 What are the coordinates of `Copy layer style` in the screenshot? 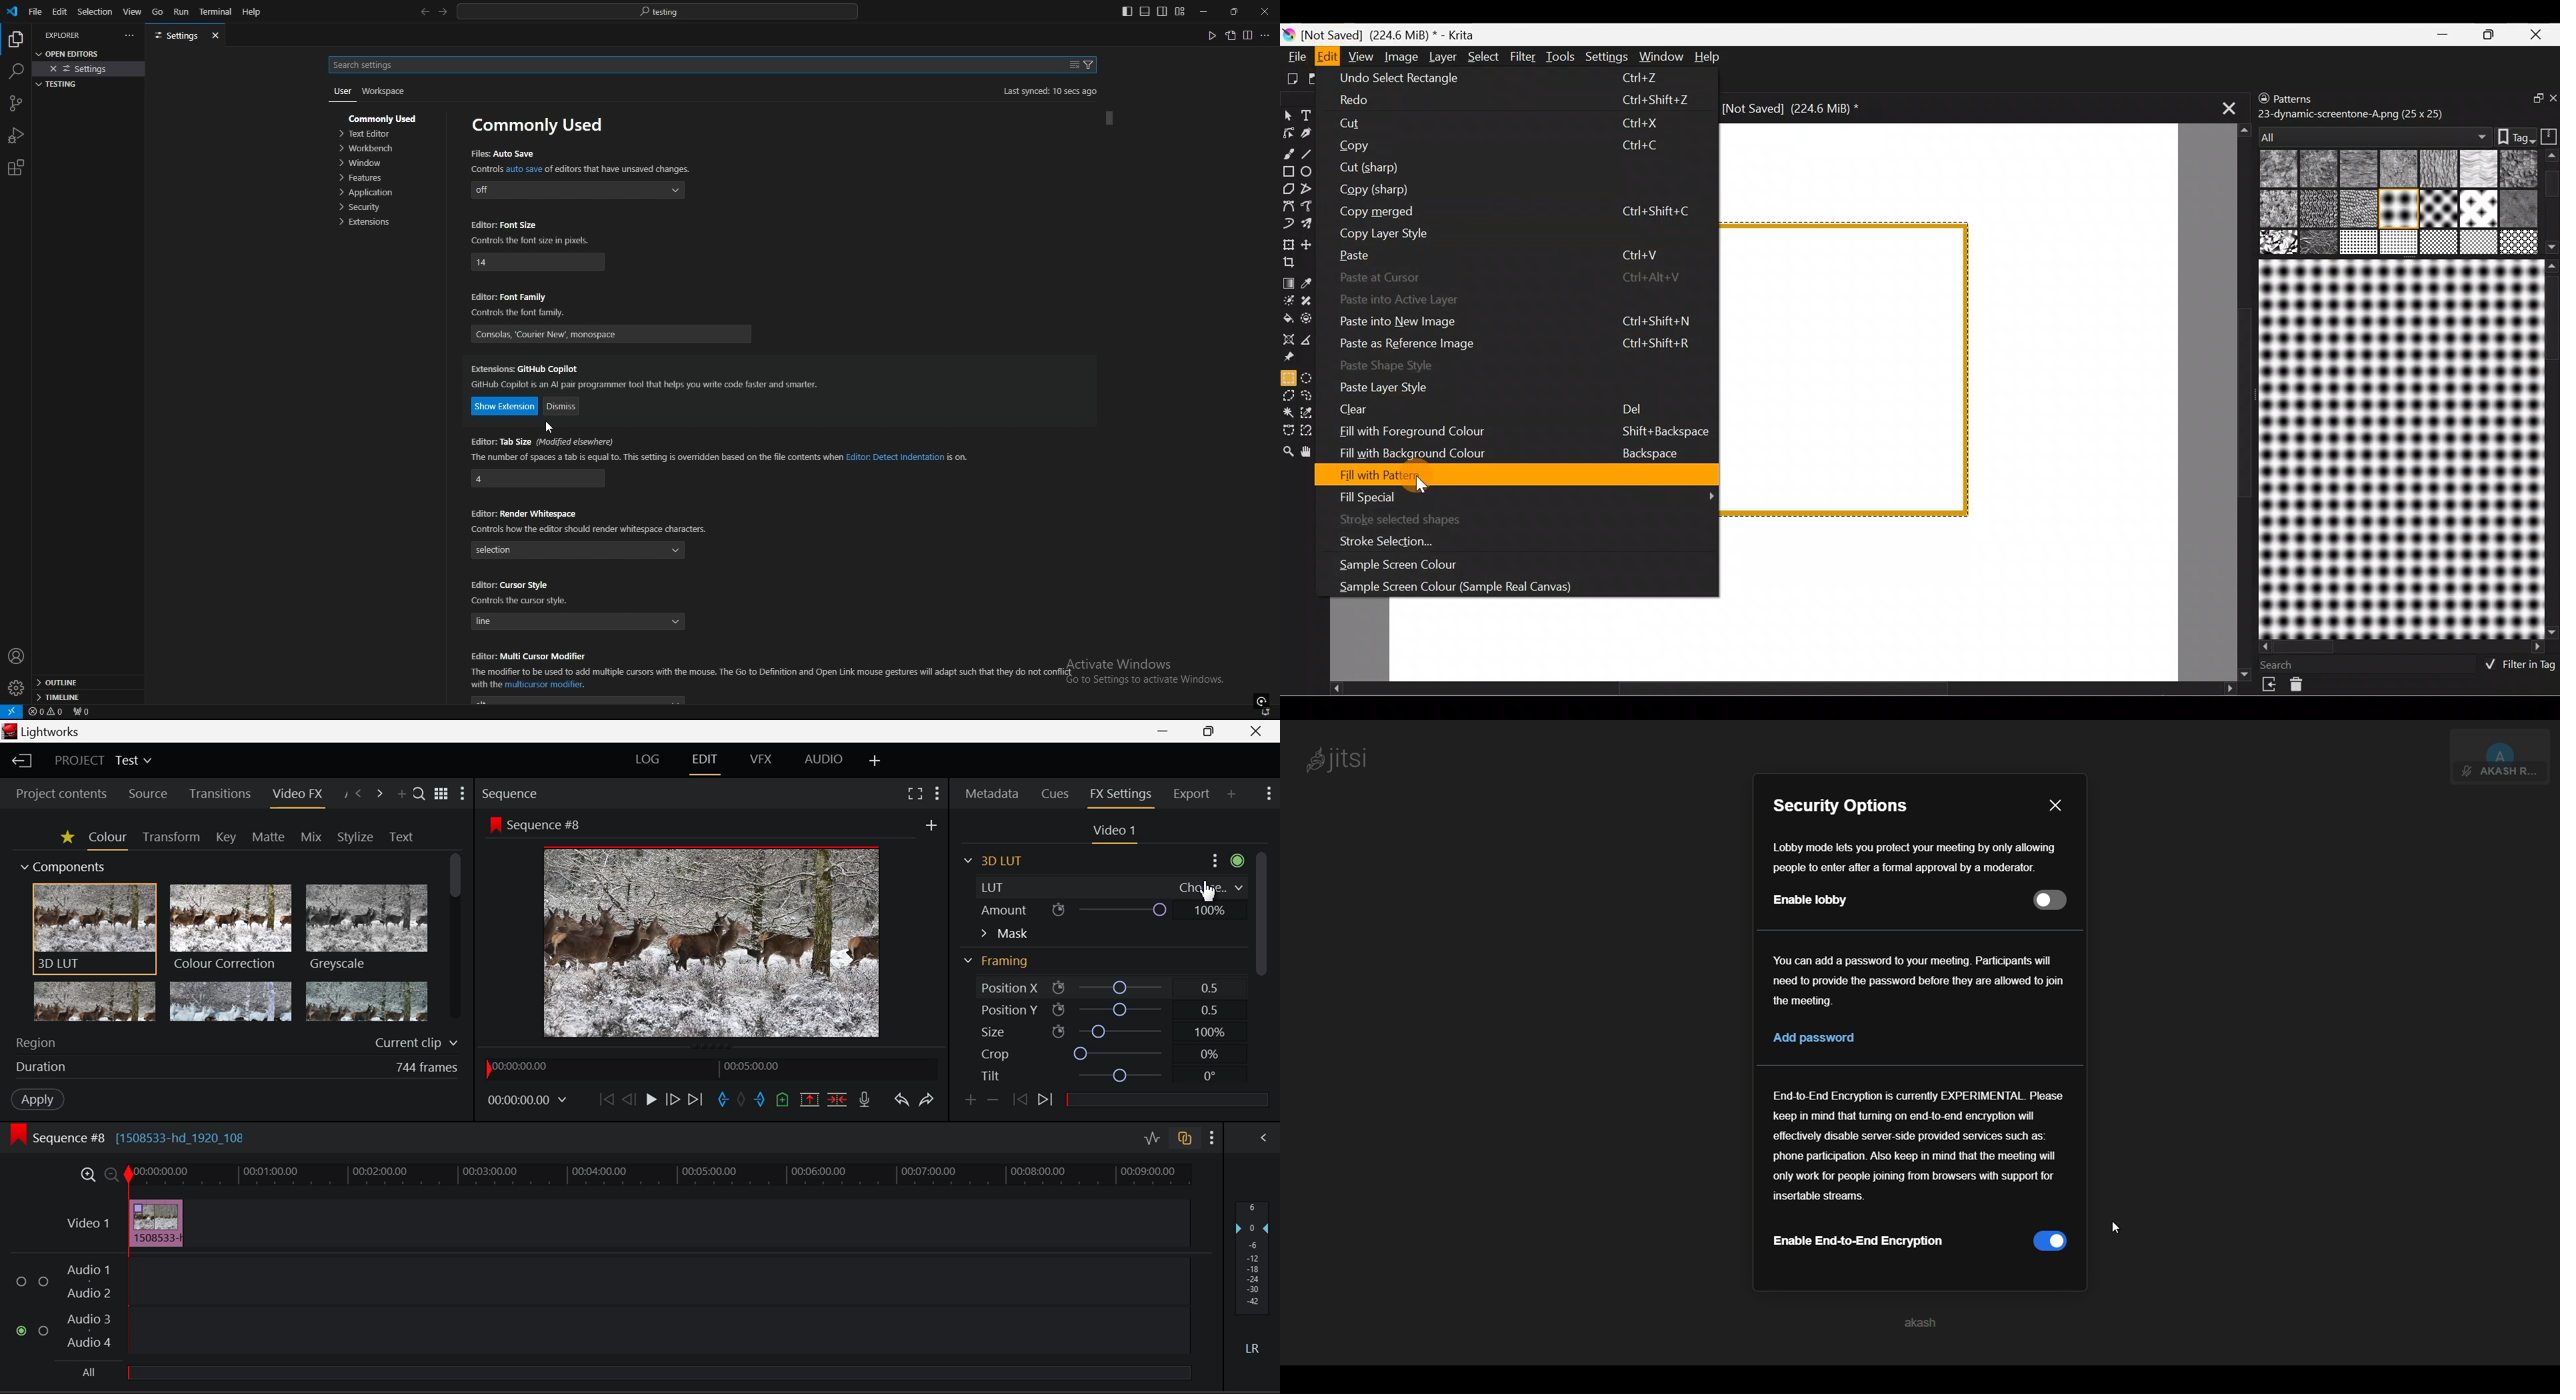 It's located at (1511, 231).